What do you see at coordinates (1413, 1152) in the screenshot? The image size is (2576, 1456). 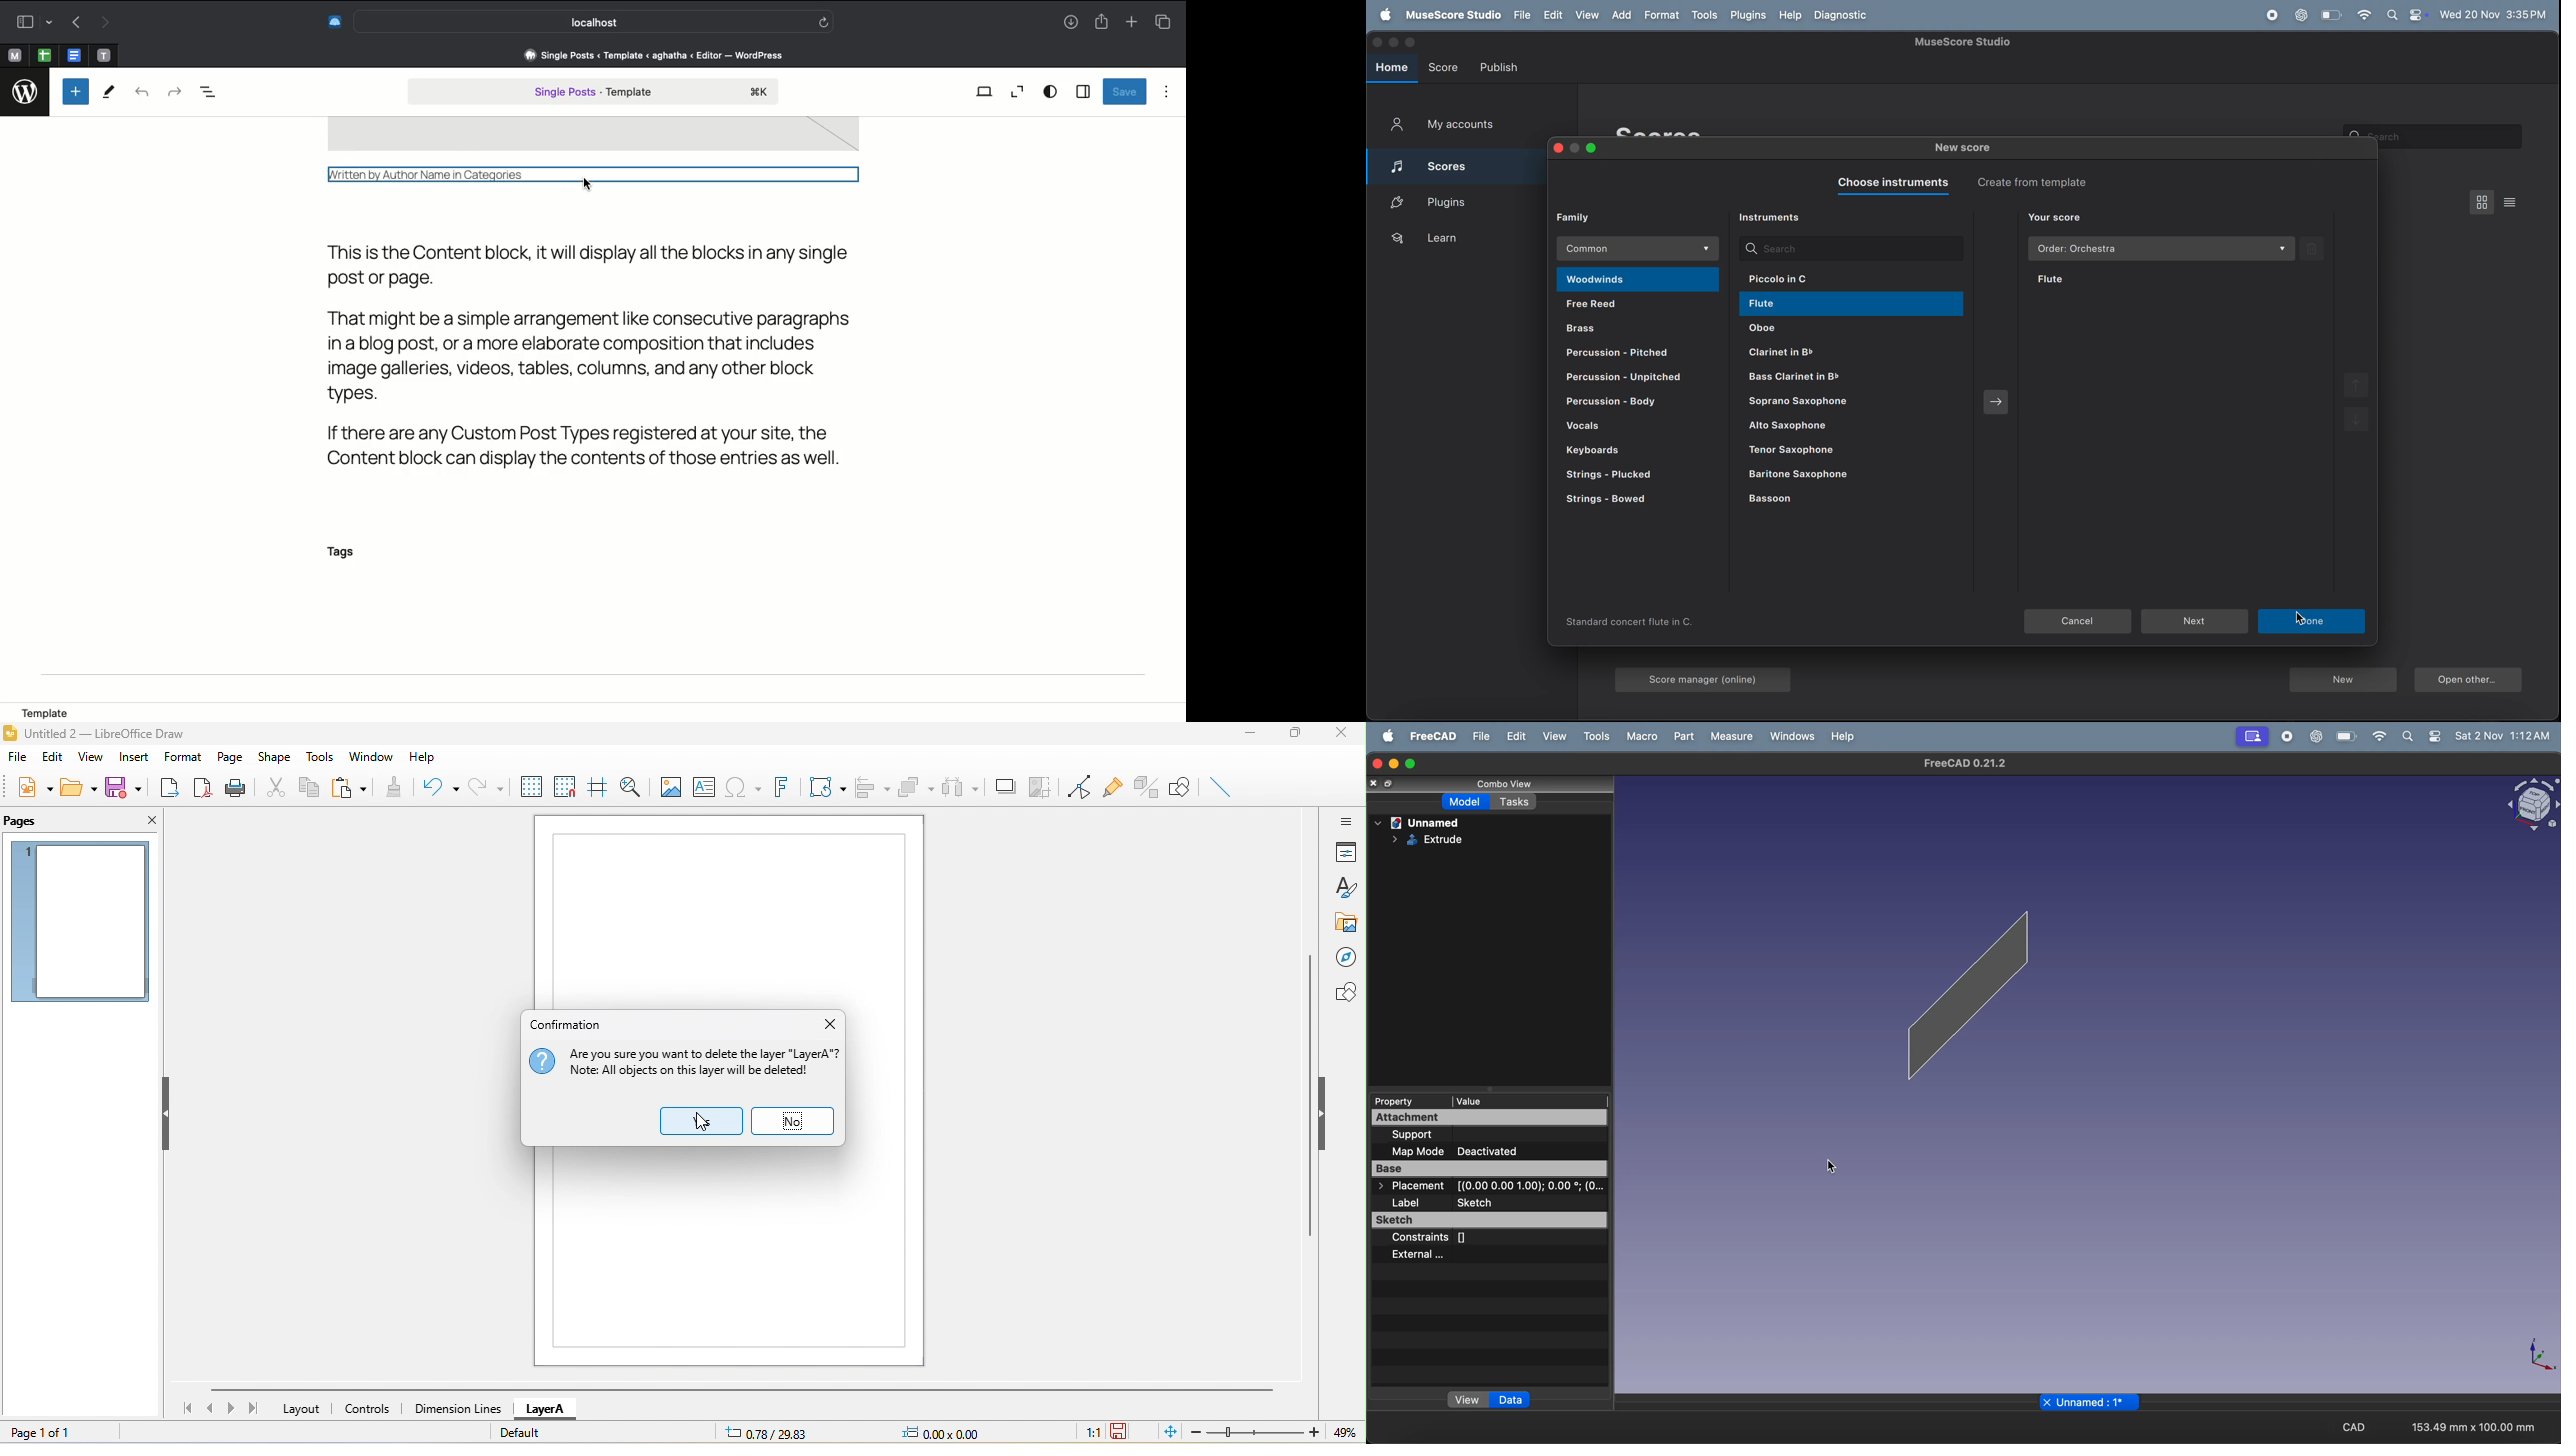 I see `map mode` at bounding box center [1413, 1152].